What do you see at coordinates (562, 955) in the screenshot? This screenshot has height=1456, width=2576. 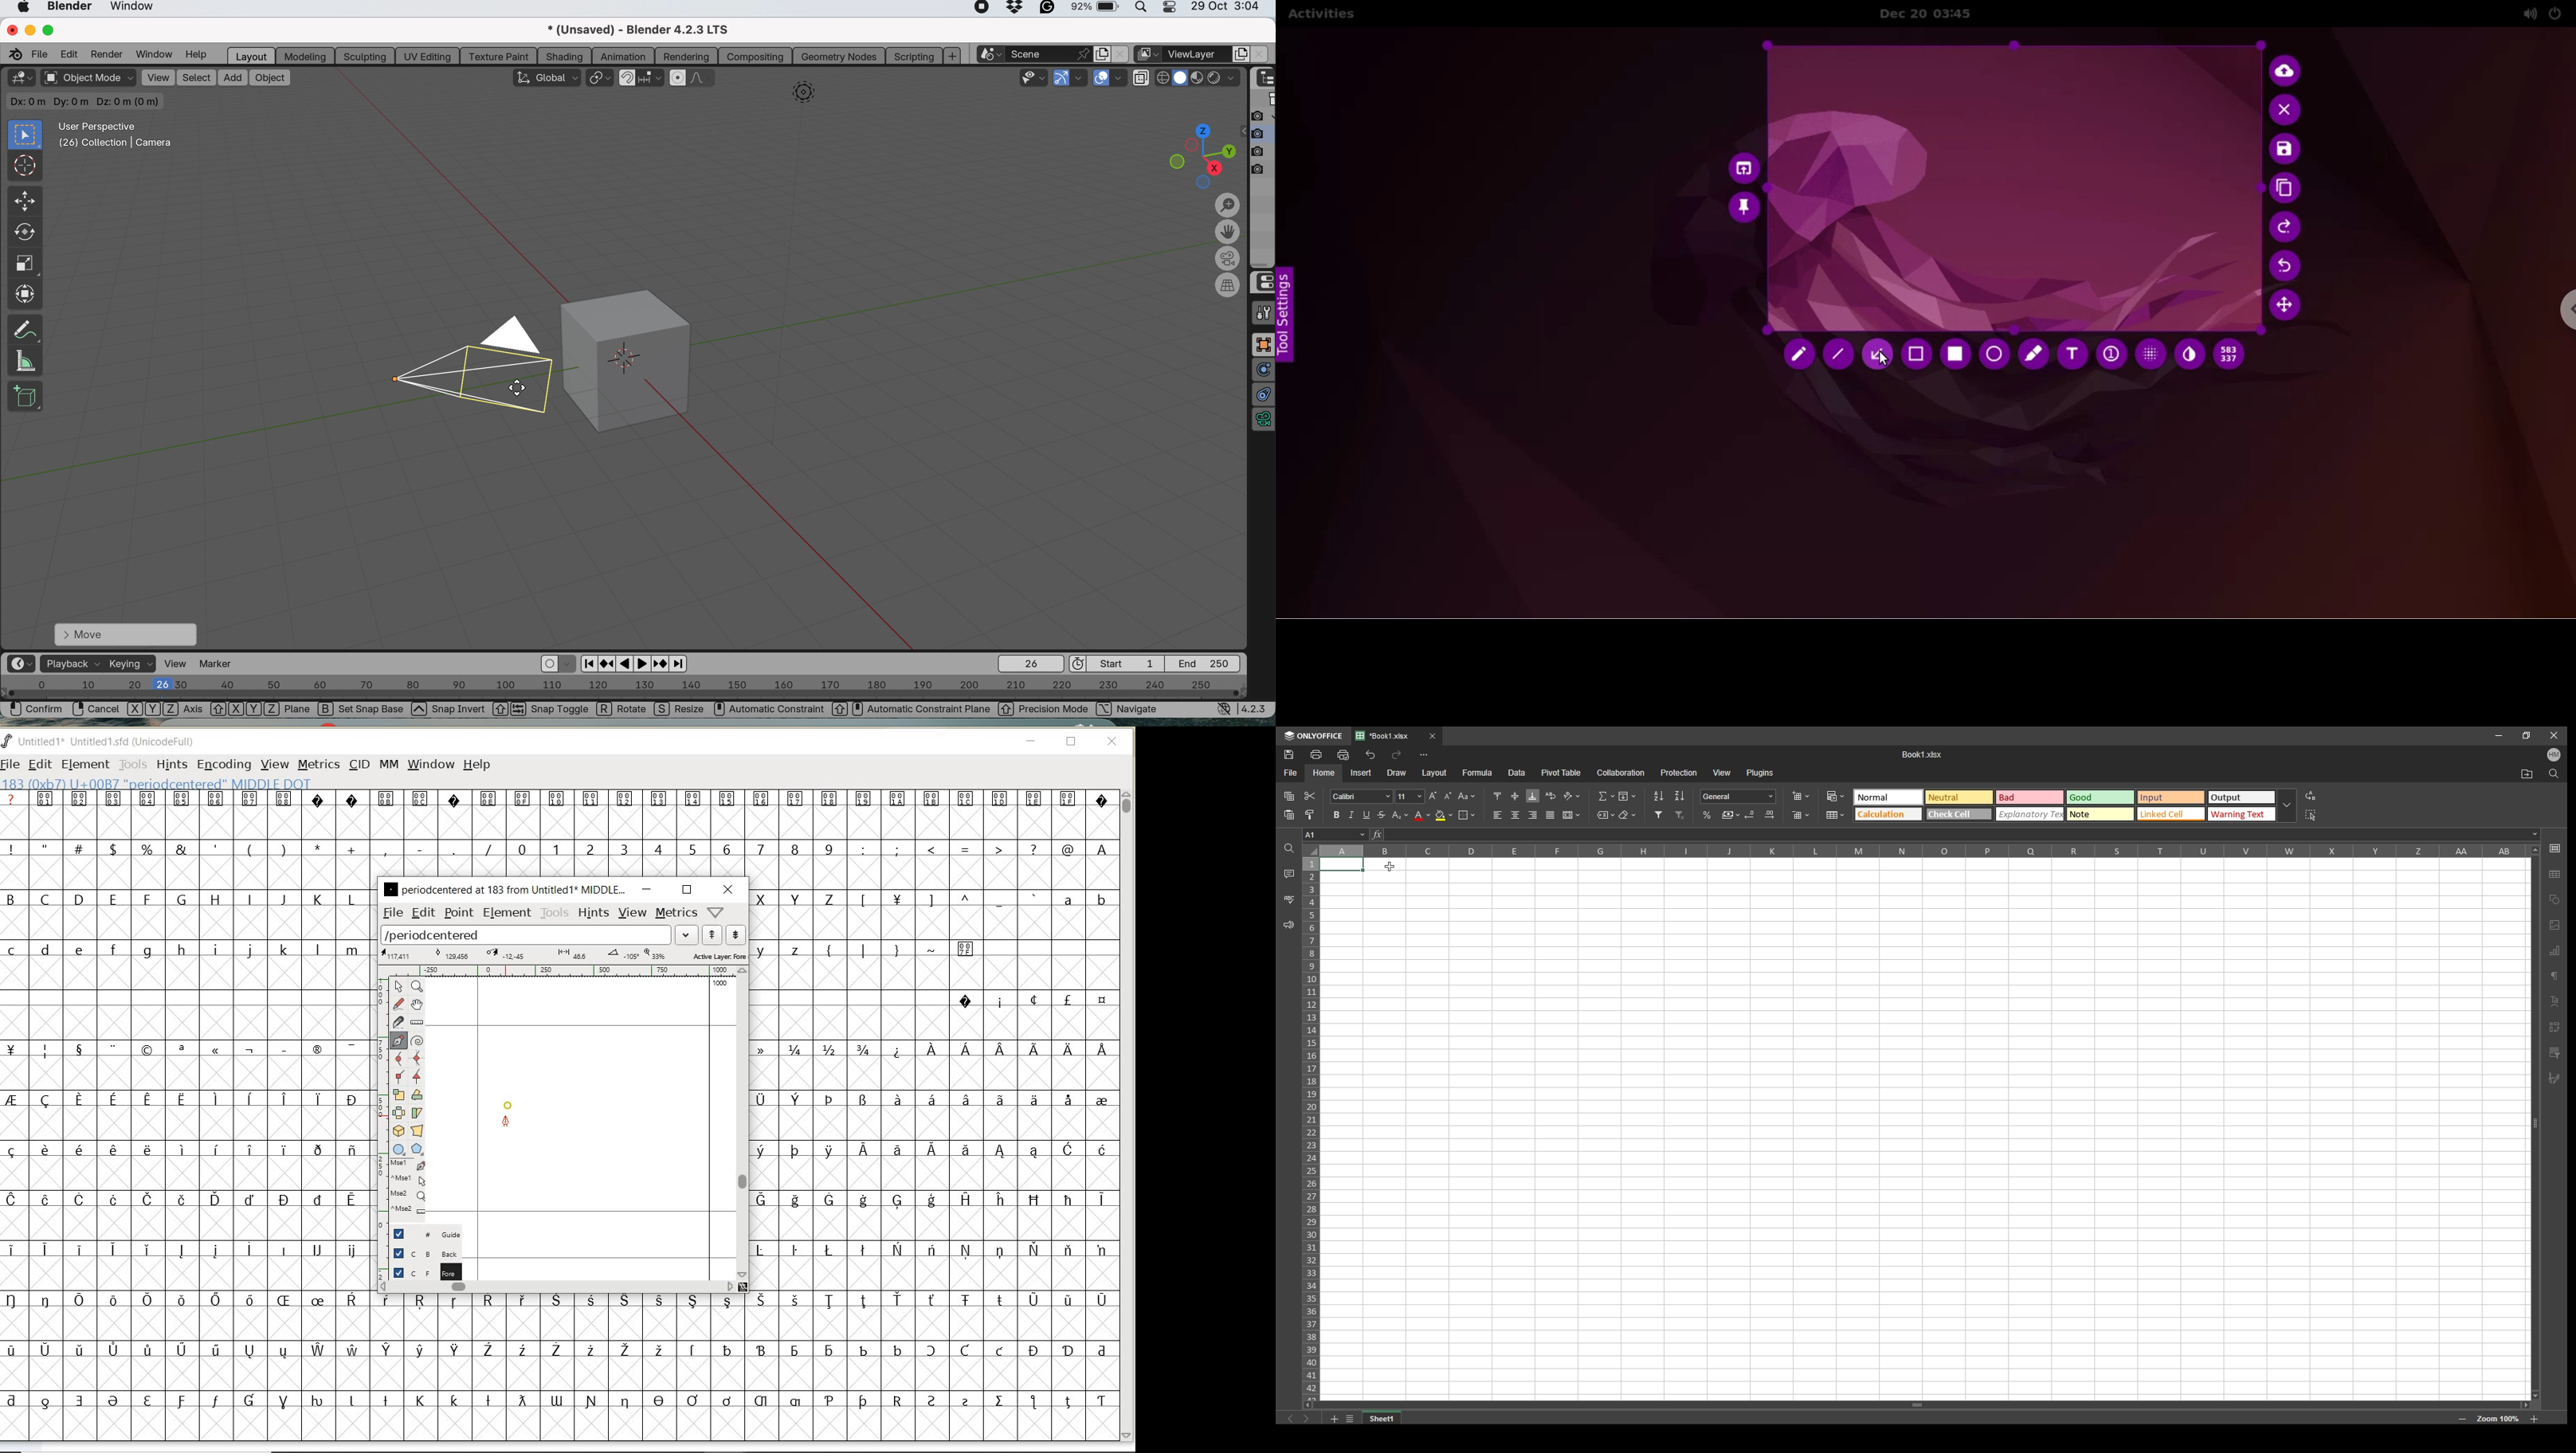 I see `active layer` at bounding box center [562, 955].